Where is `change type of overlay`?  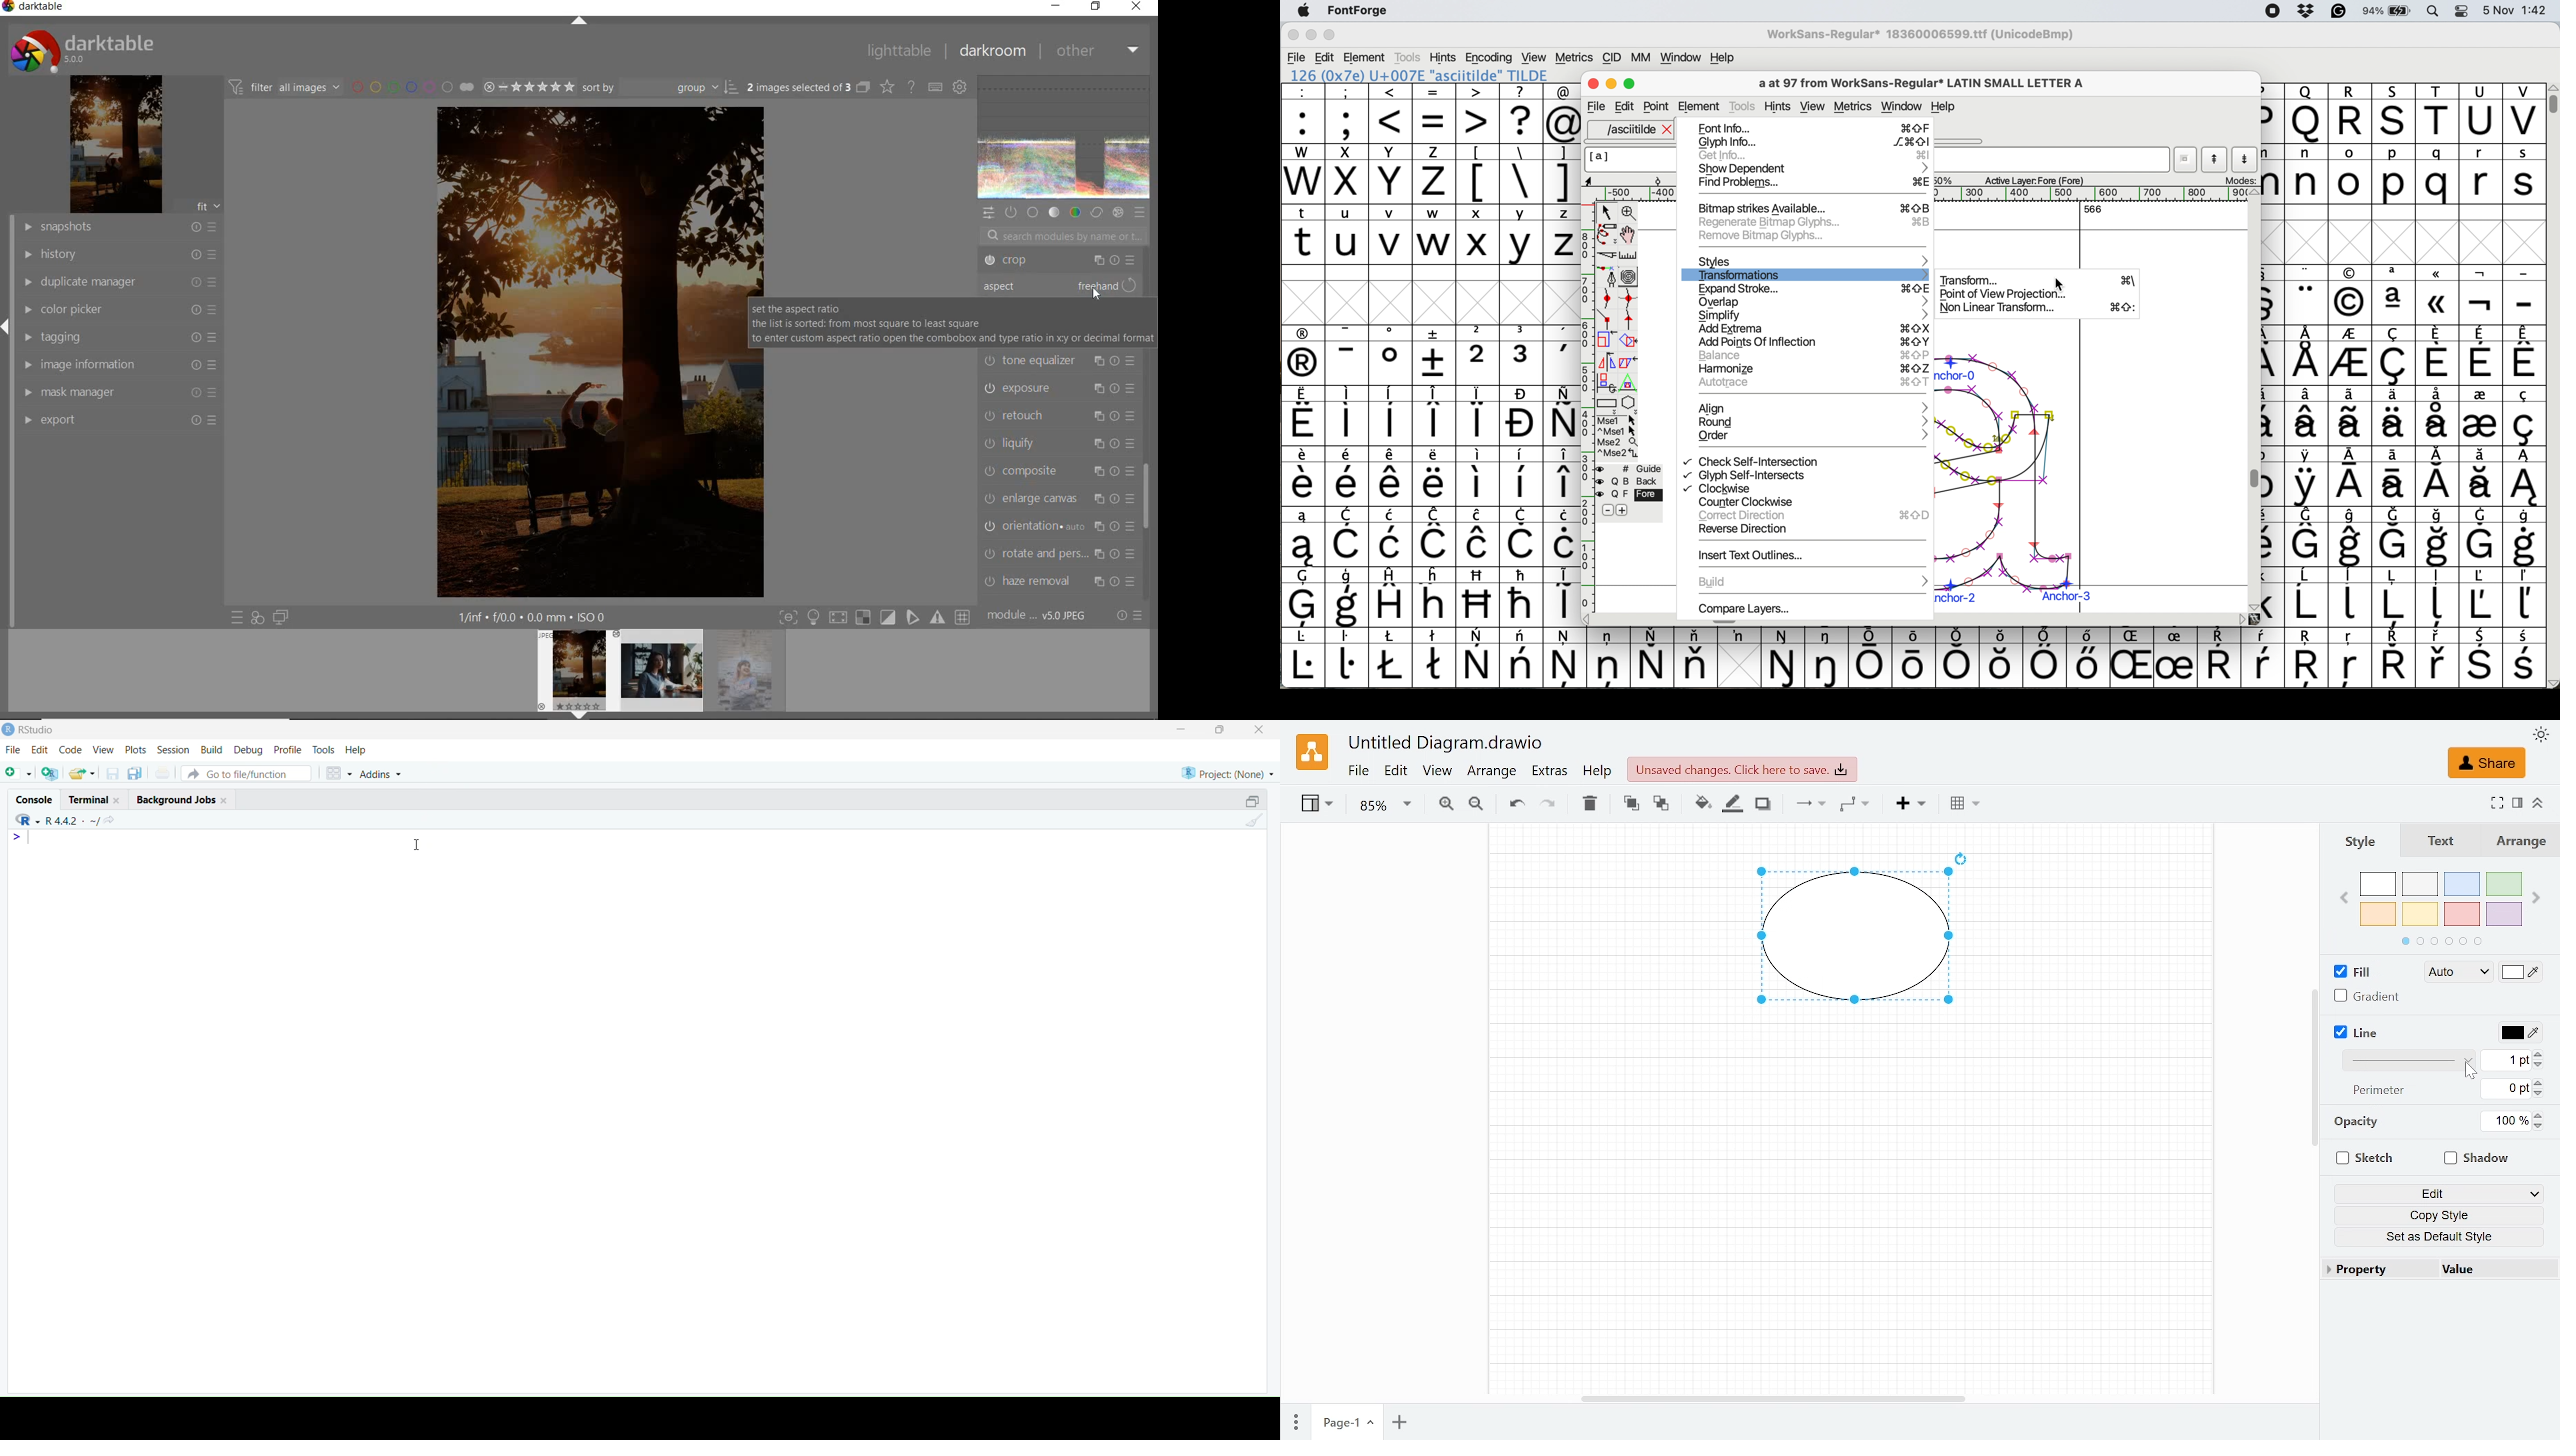
change type of overlay is located at coordinates (887, 86).